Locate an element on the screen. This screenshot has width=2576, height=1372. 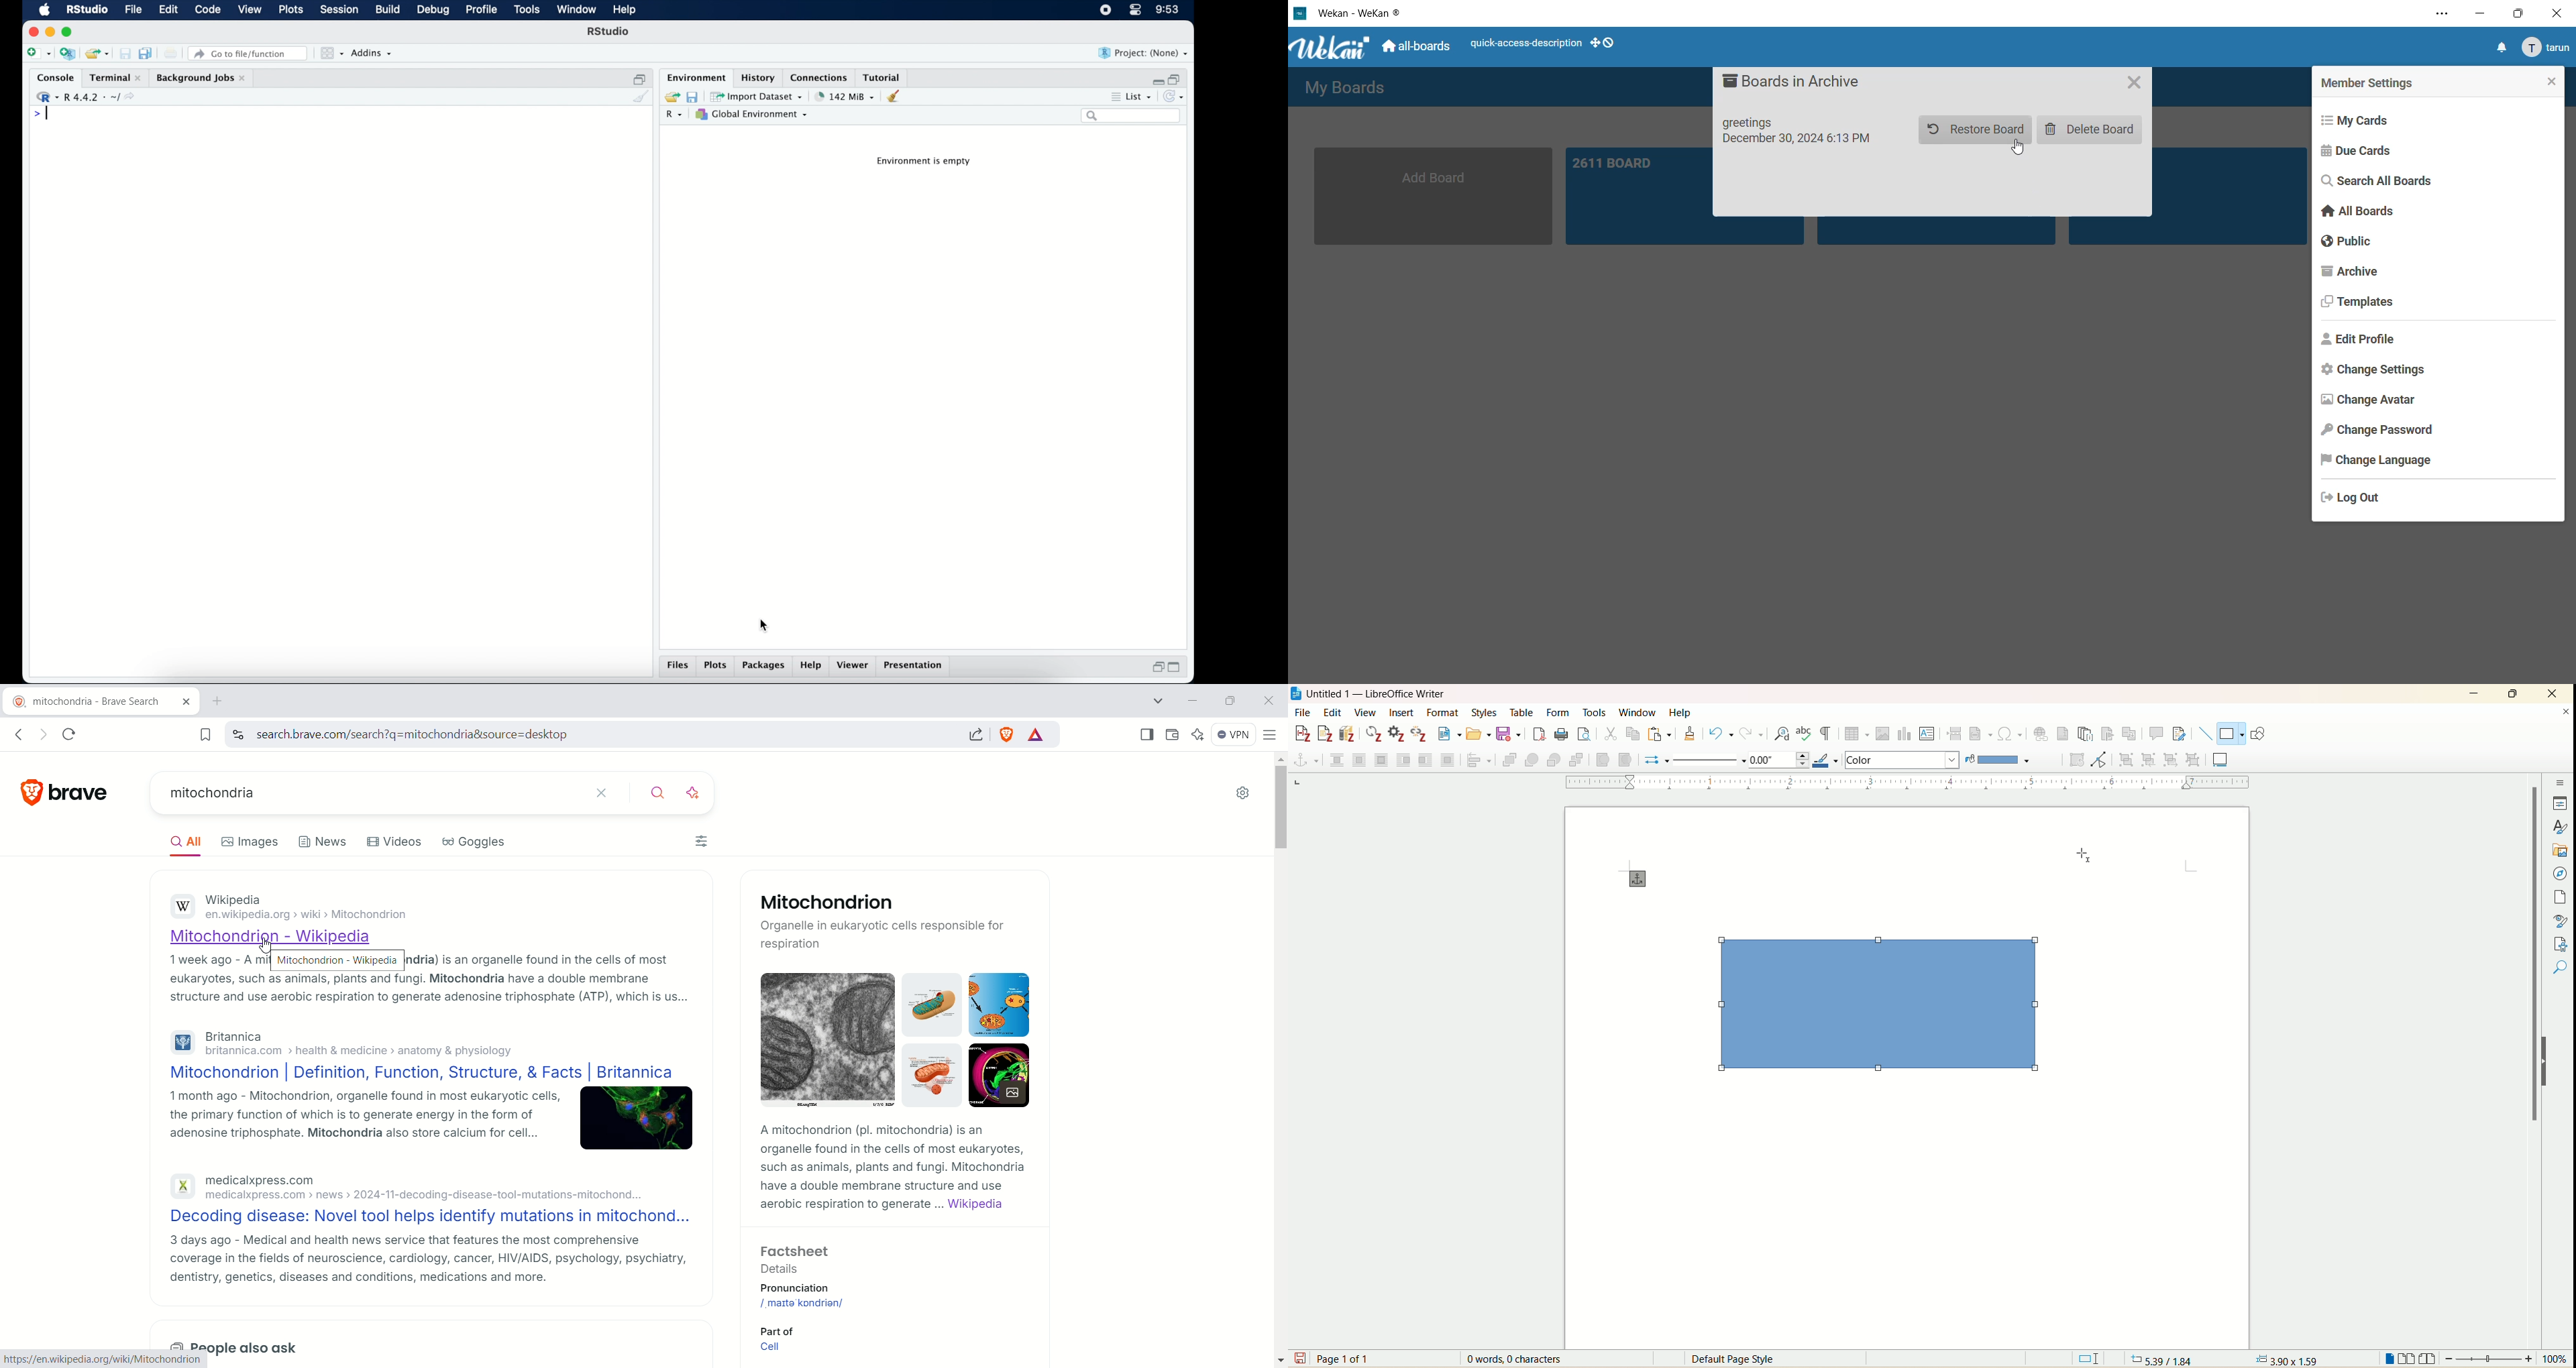
change settings is located at coordinates (2373, 372).